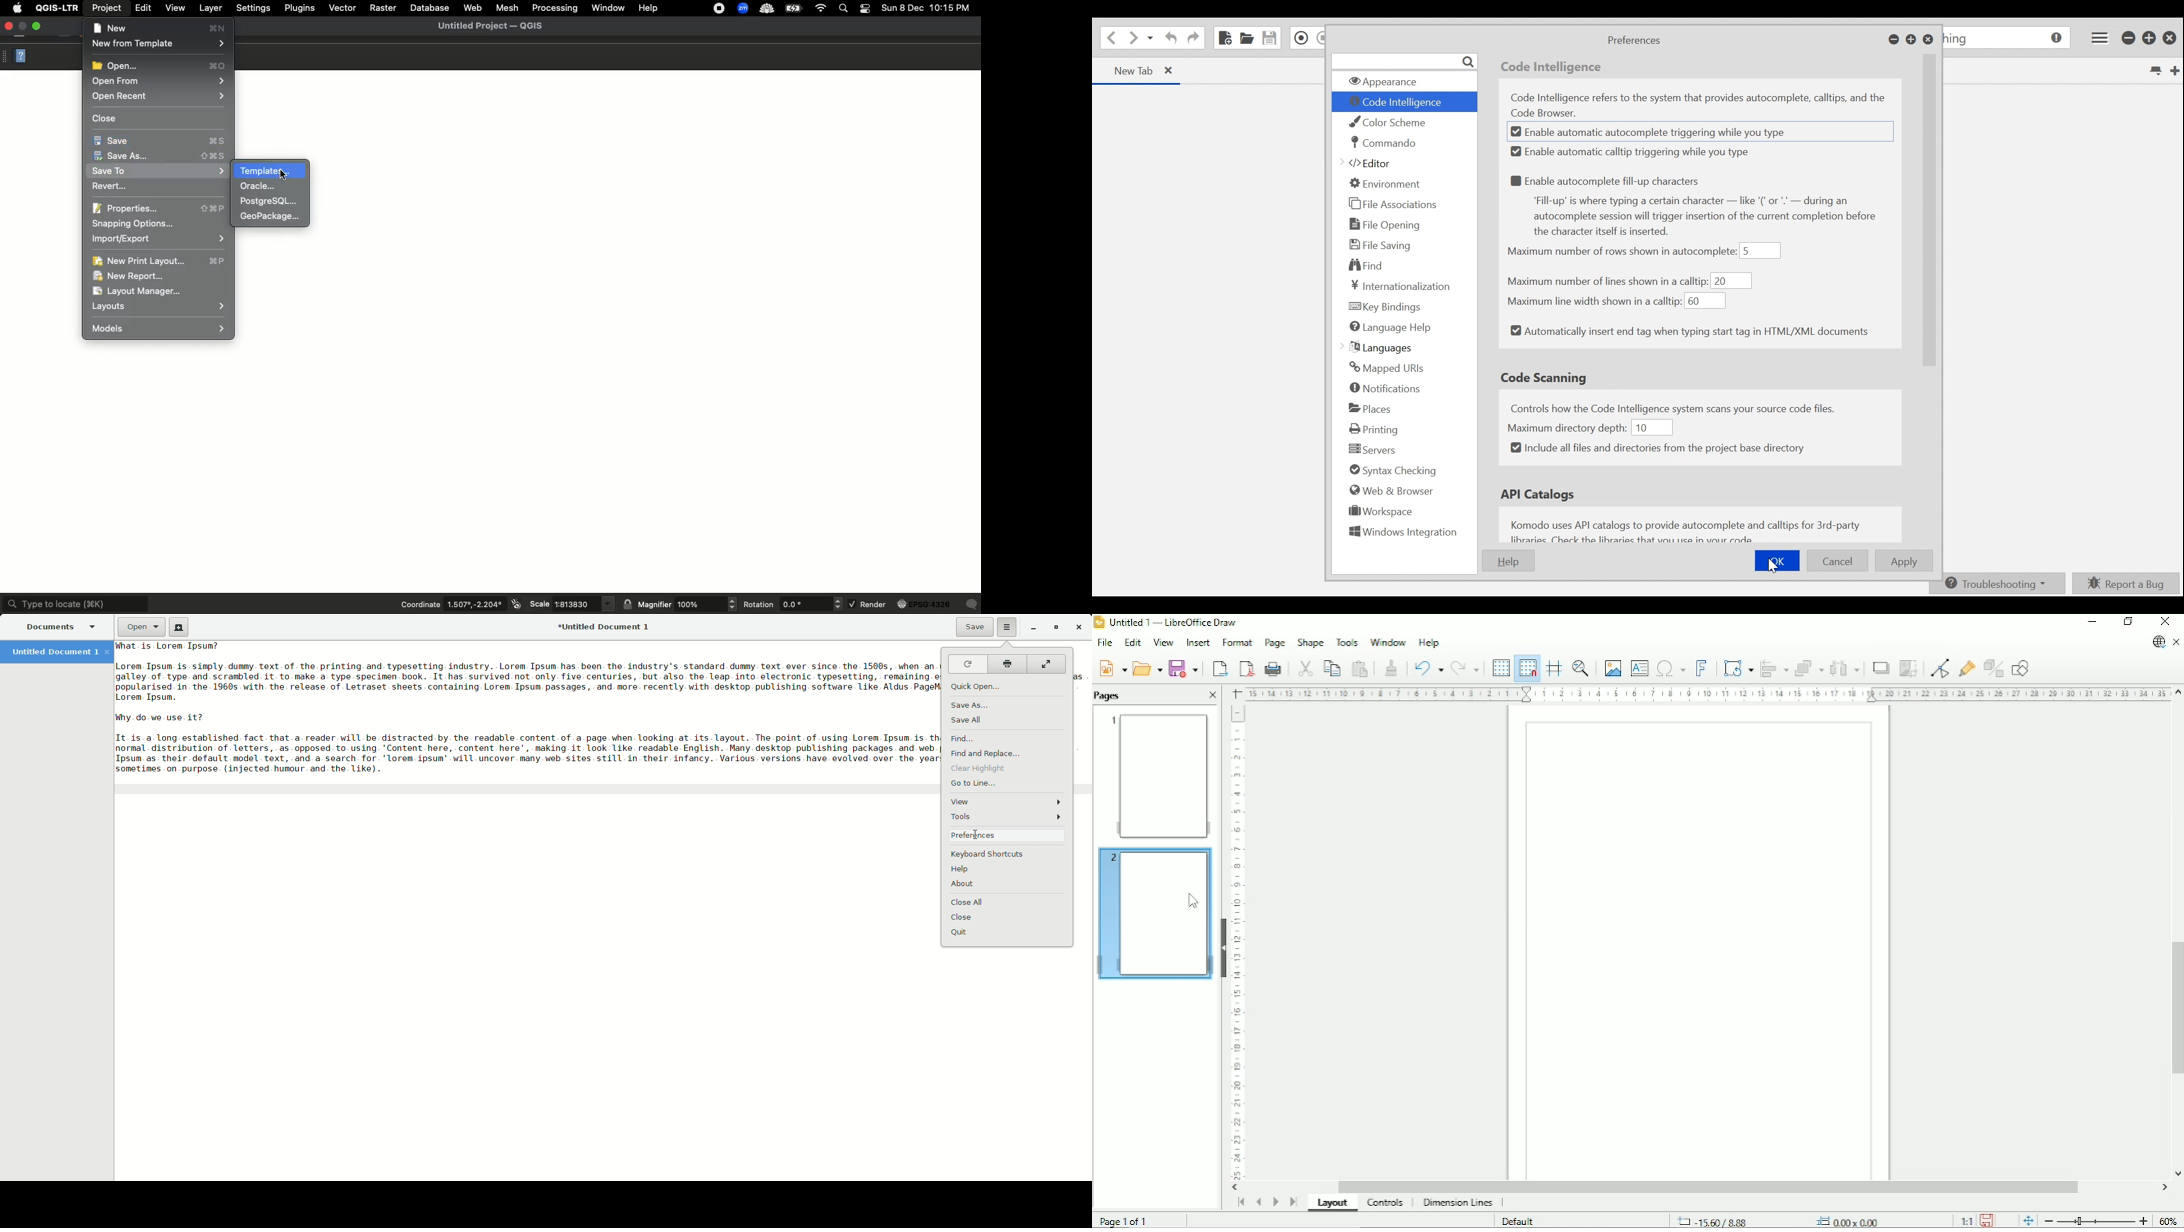 Image resolution: width=2184 pixels, height=1232 pixels. Describe the element at coordinates (1906, 561) in the screenshot. I see `Apply` at that location.